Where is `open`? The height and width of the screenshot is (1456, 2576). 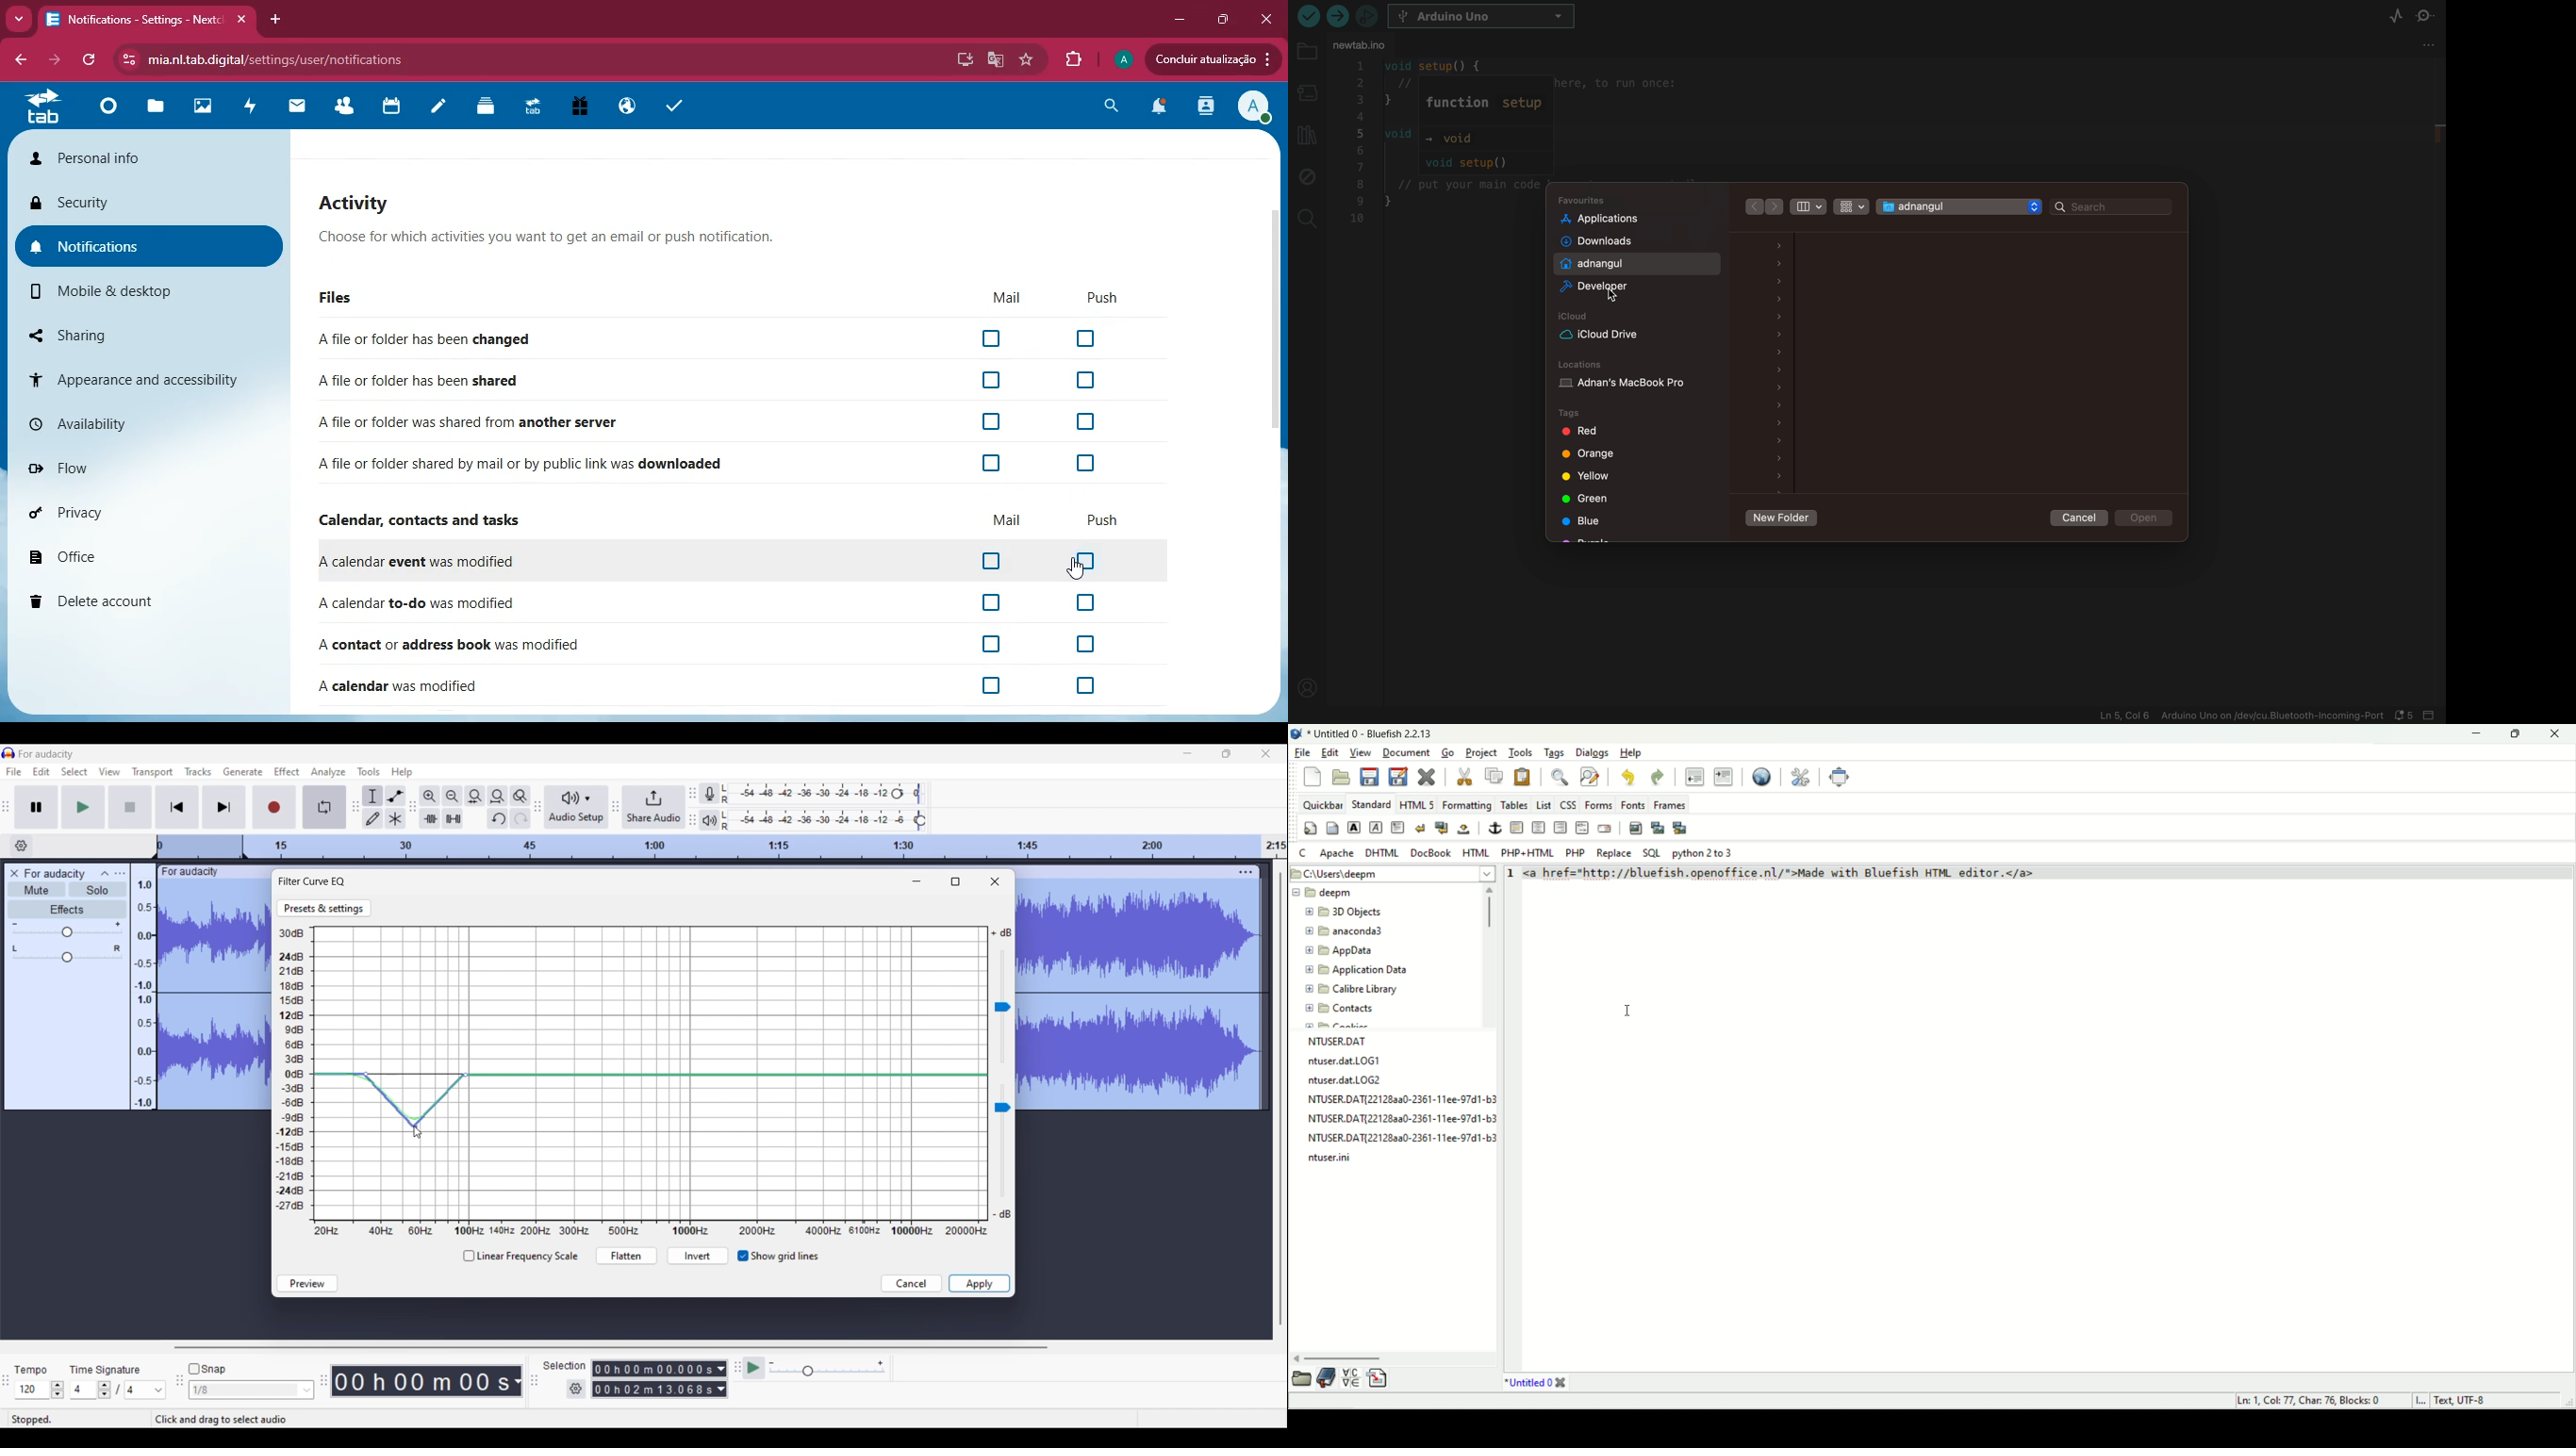
open is located at coordinates (2146, 518).